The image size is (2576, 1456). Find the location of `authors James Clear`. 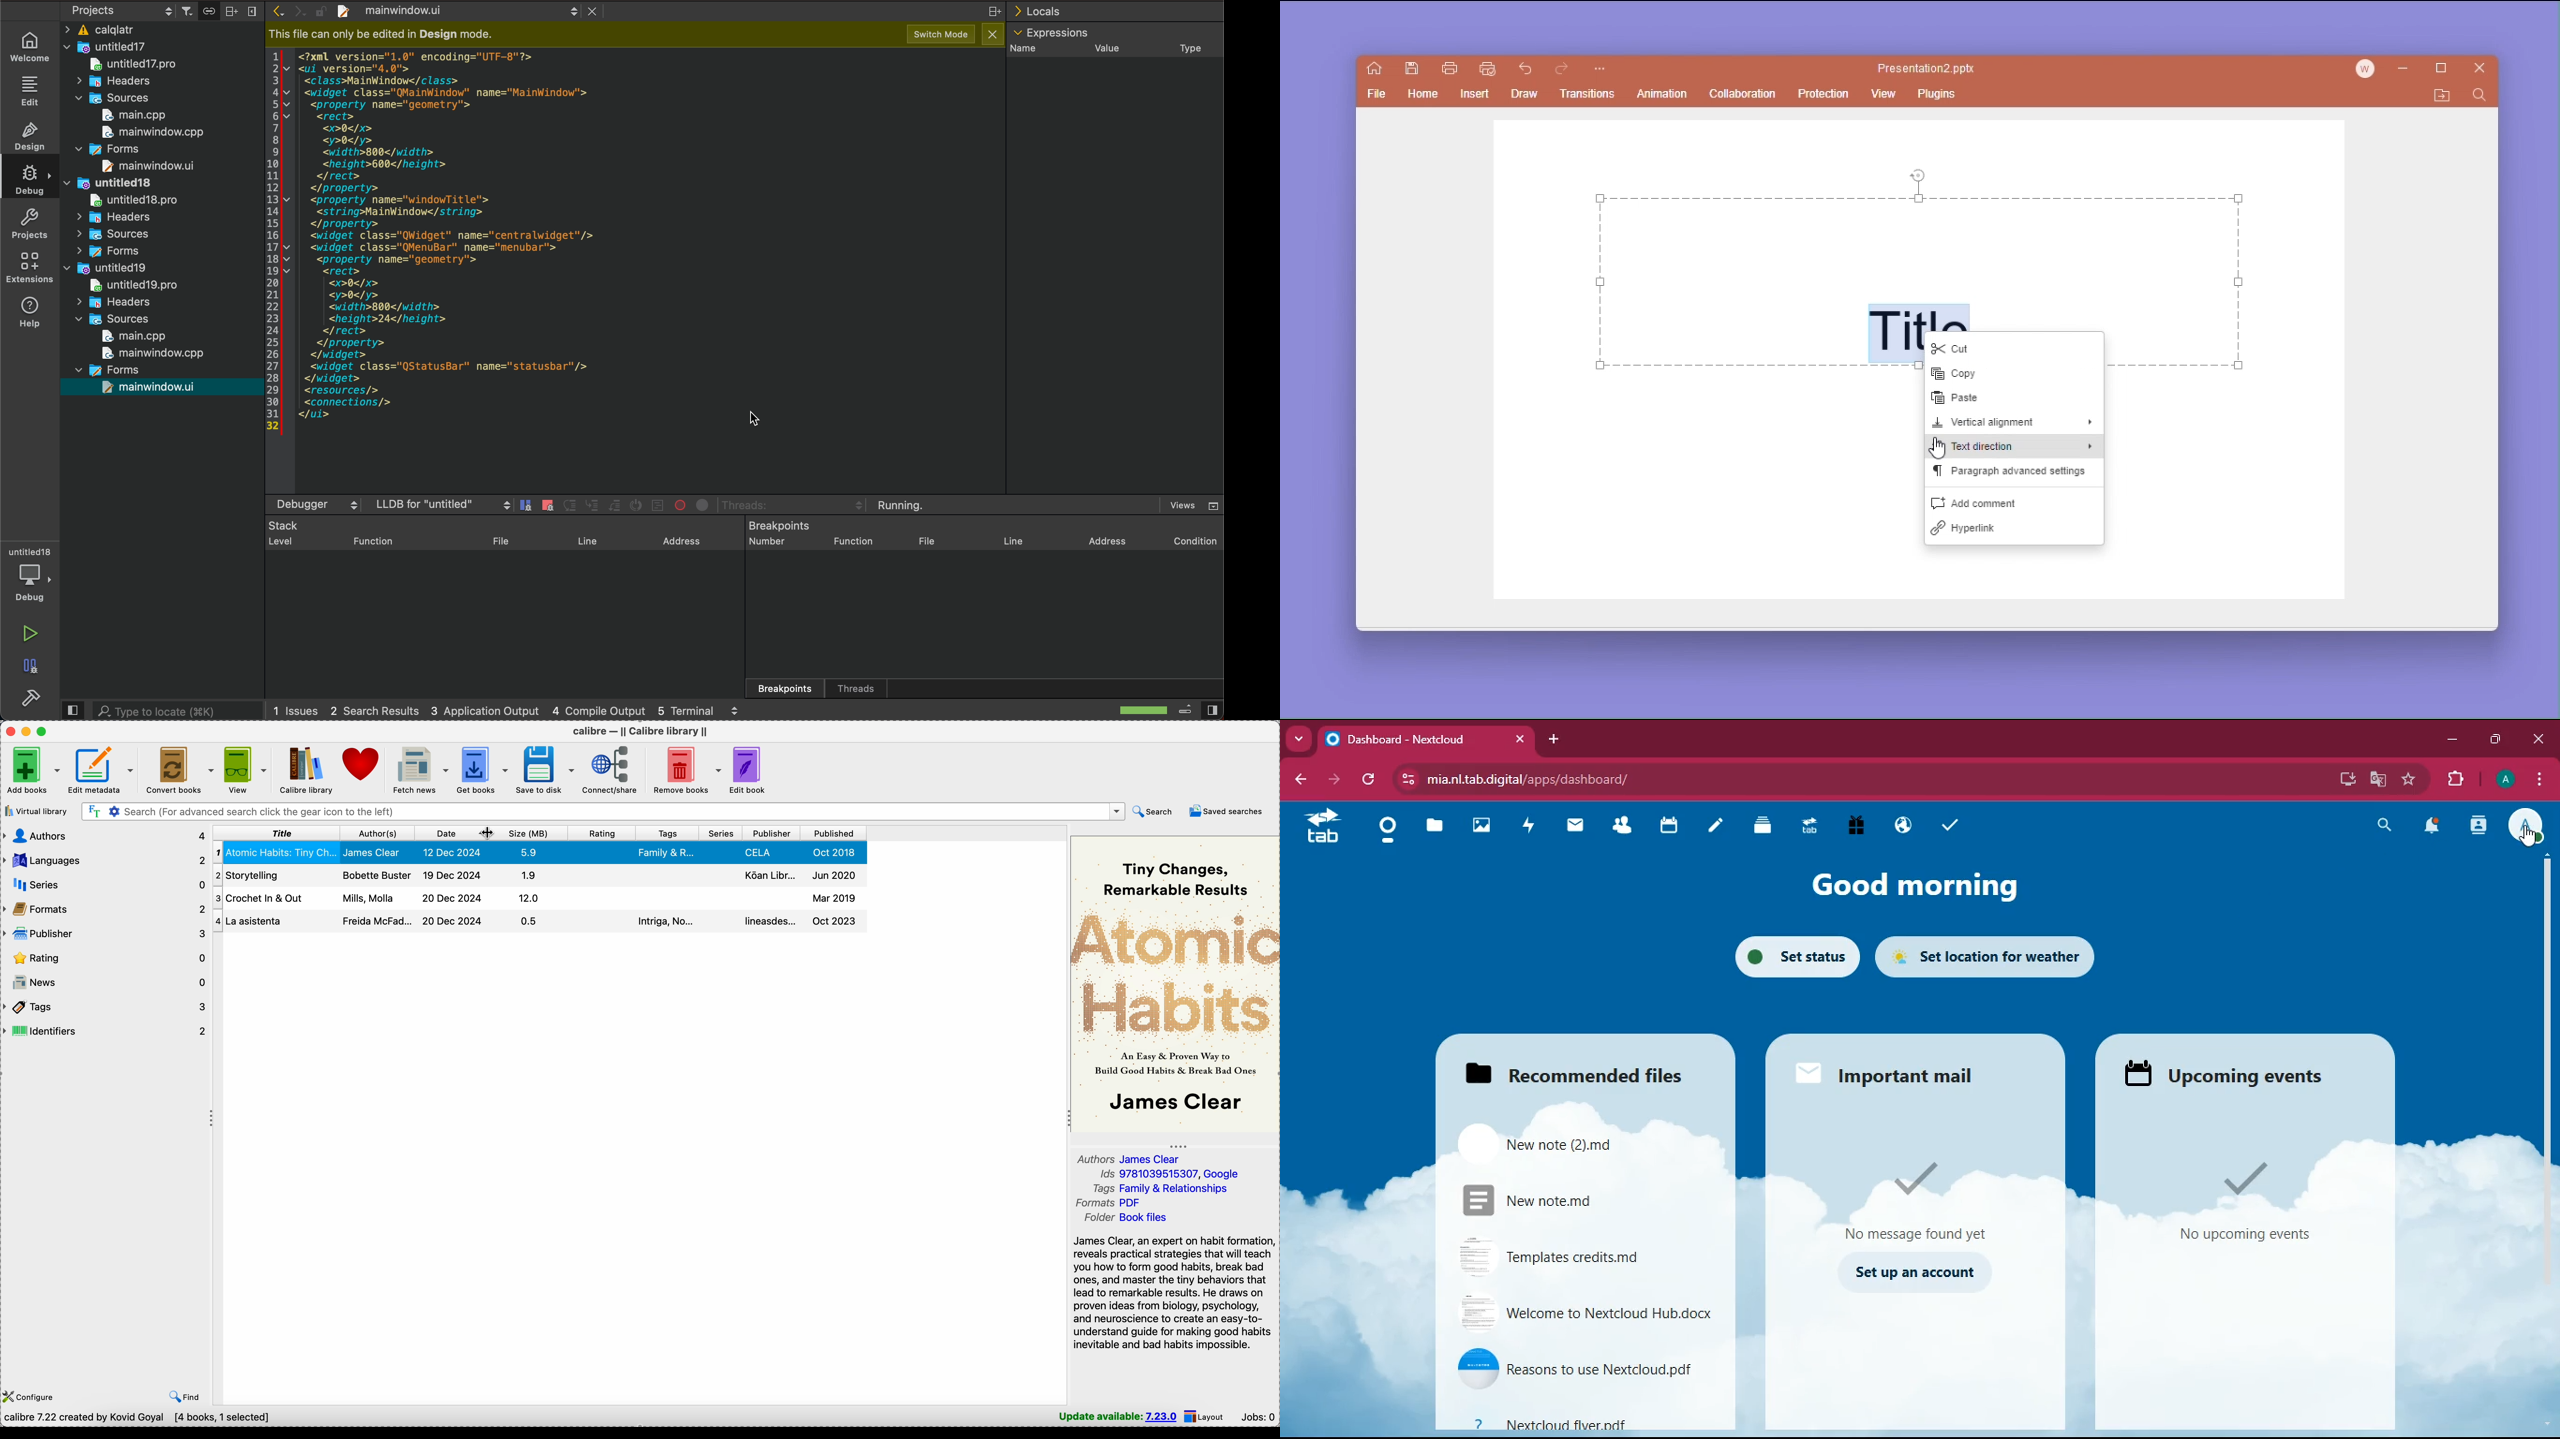

authors James Clear is located at coordinates (1130, 1158).